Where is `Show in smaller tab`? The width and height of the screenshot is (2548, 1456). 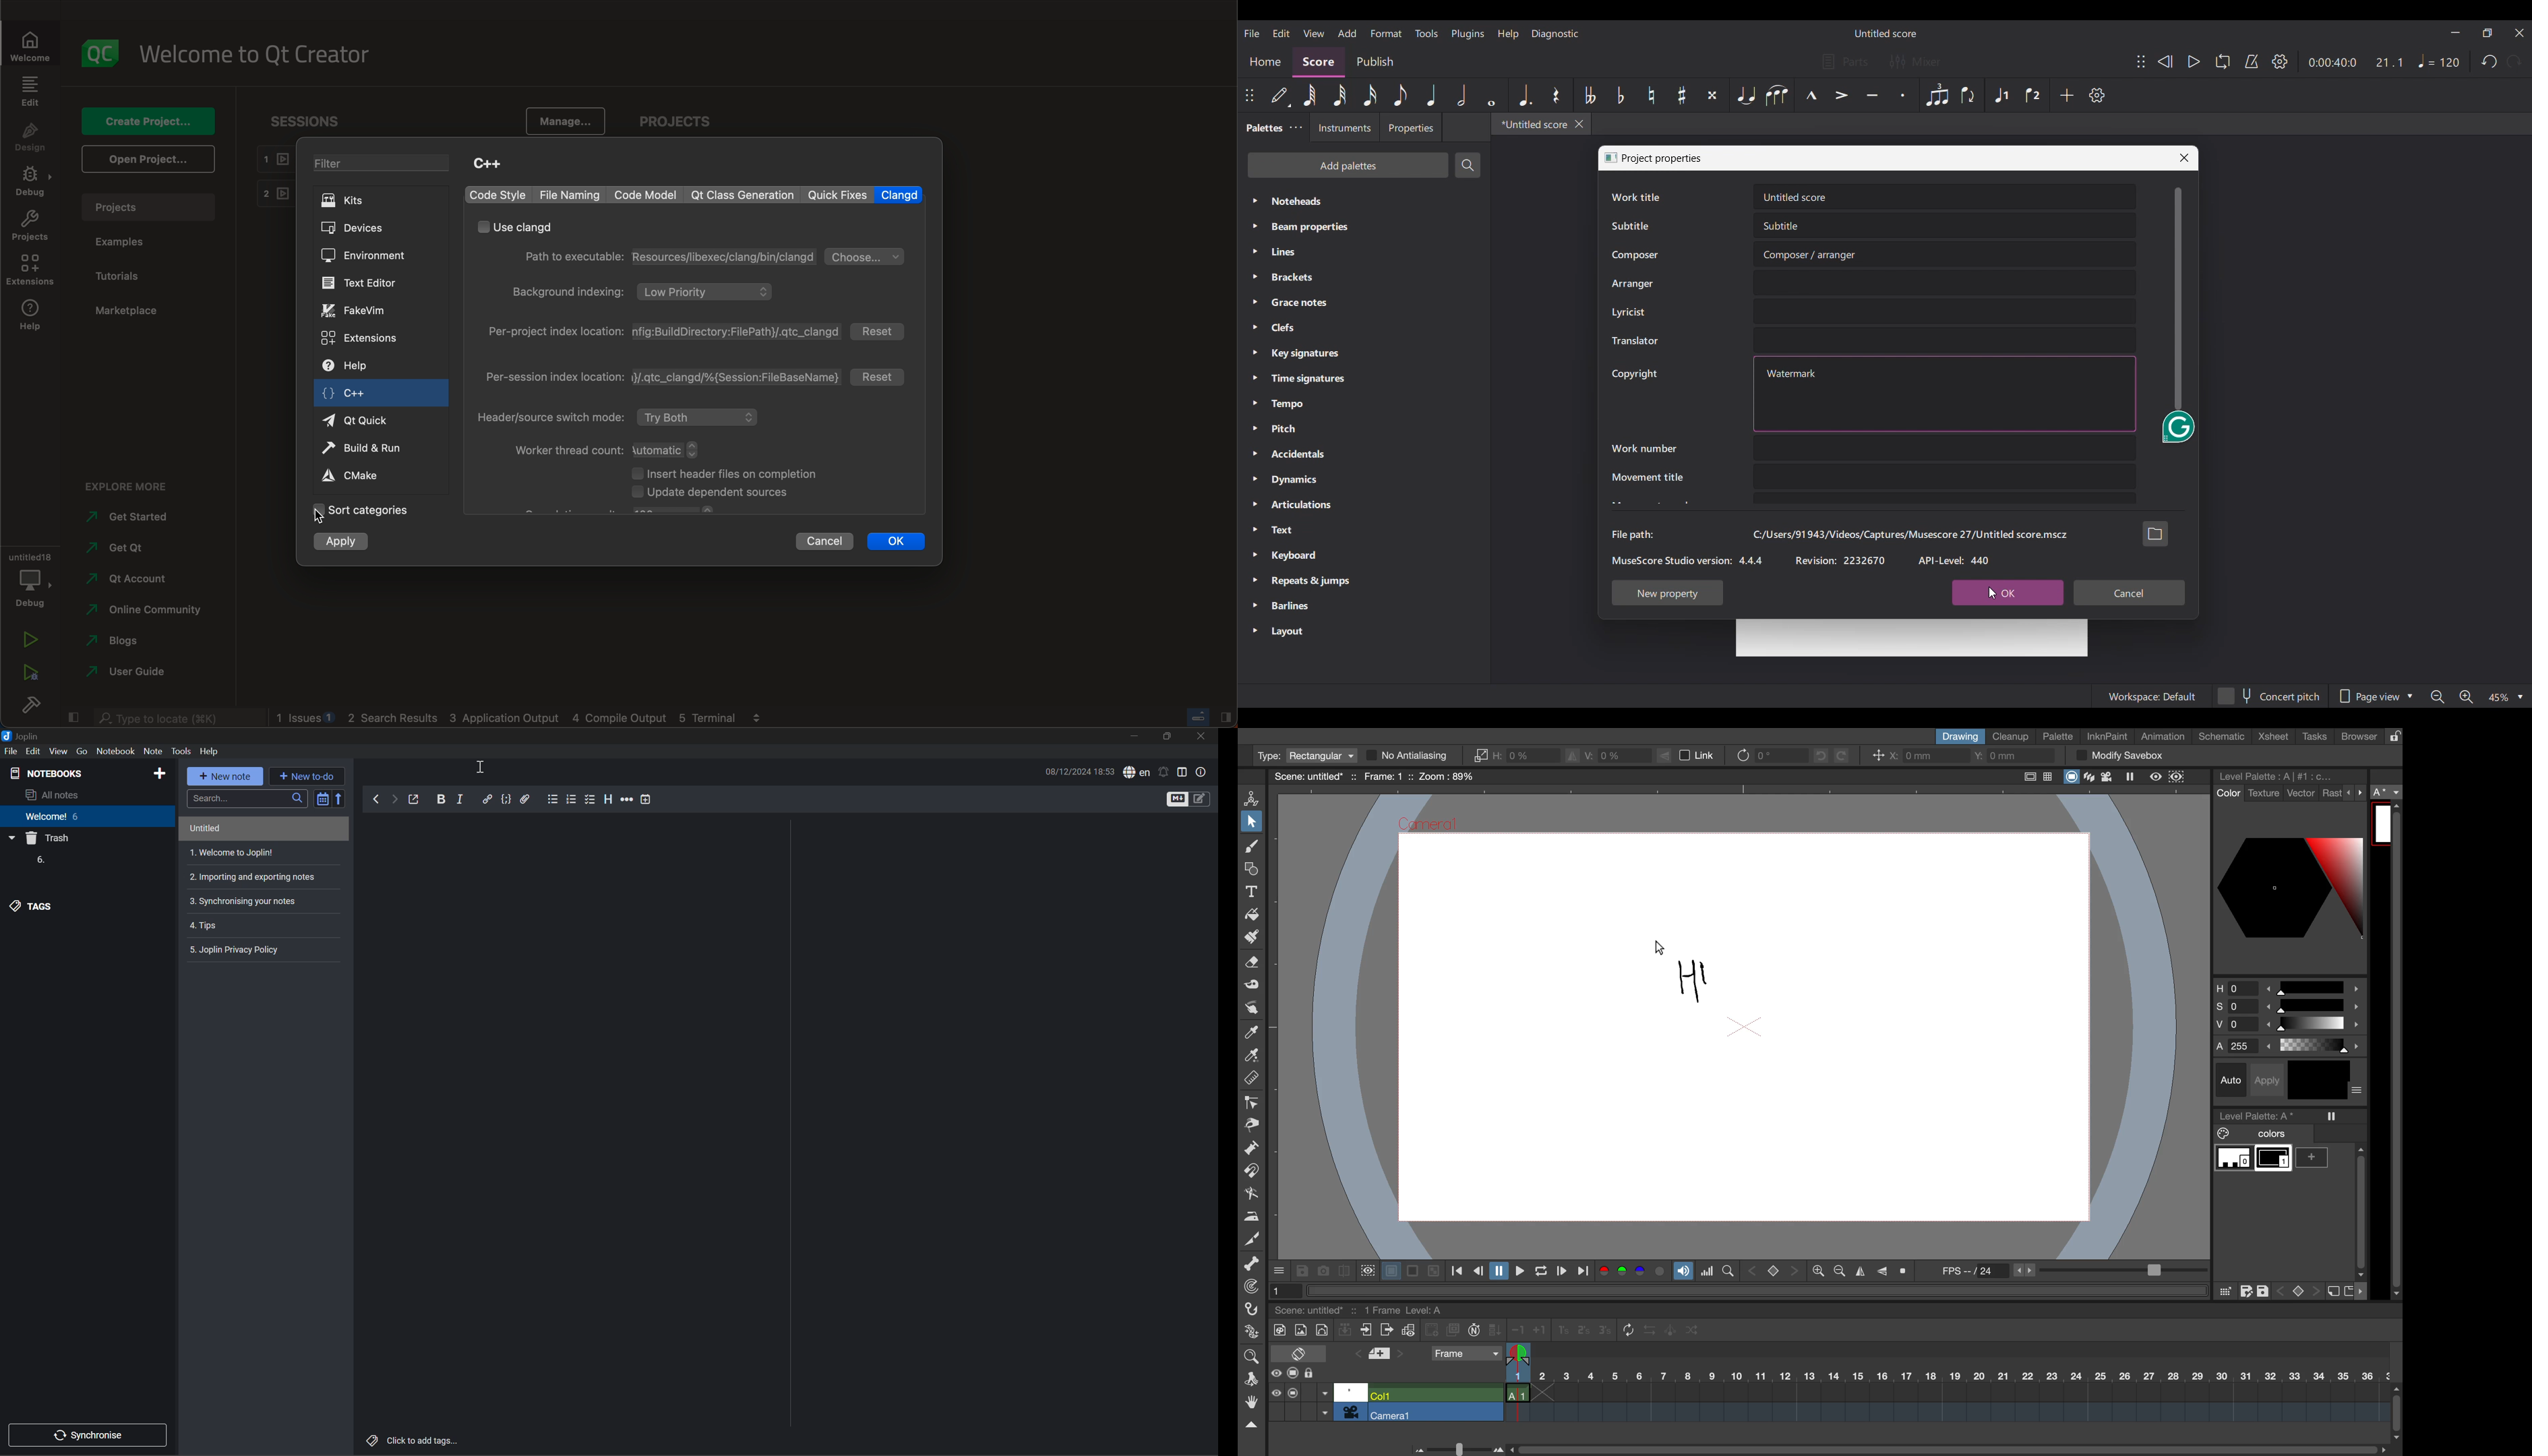 Show in smaller tab is located at coordinates (2488, 32).